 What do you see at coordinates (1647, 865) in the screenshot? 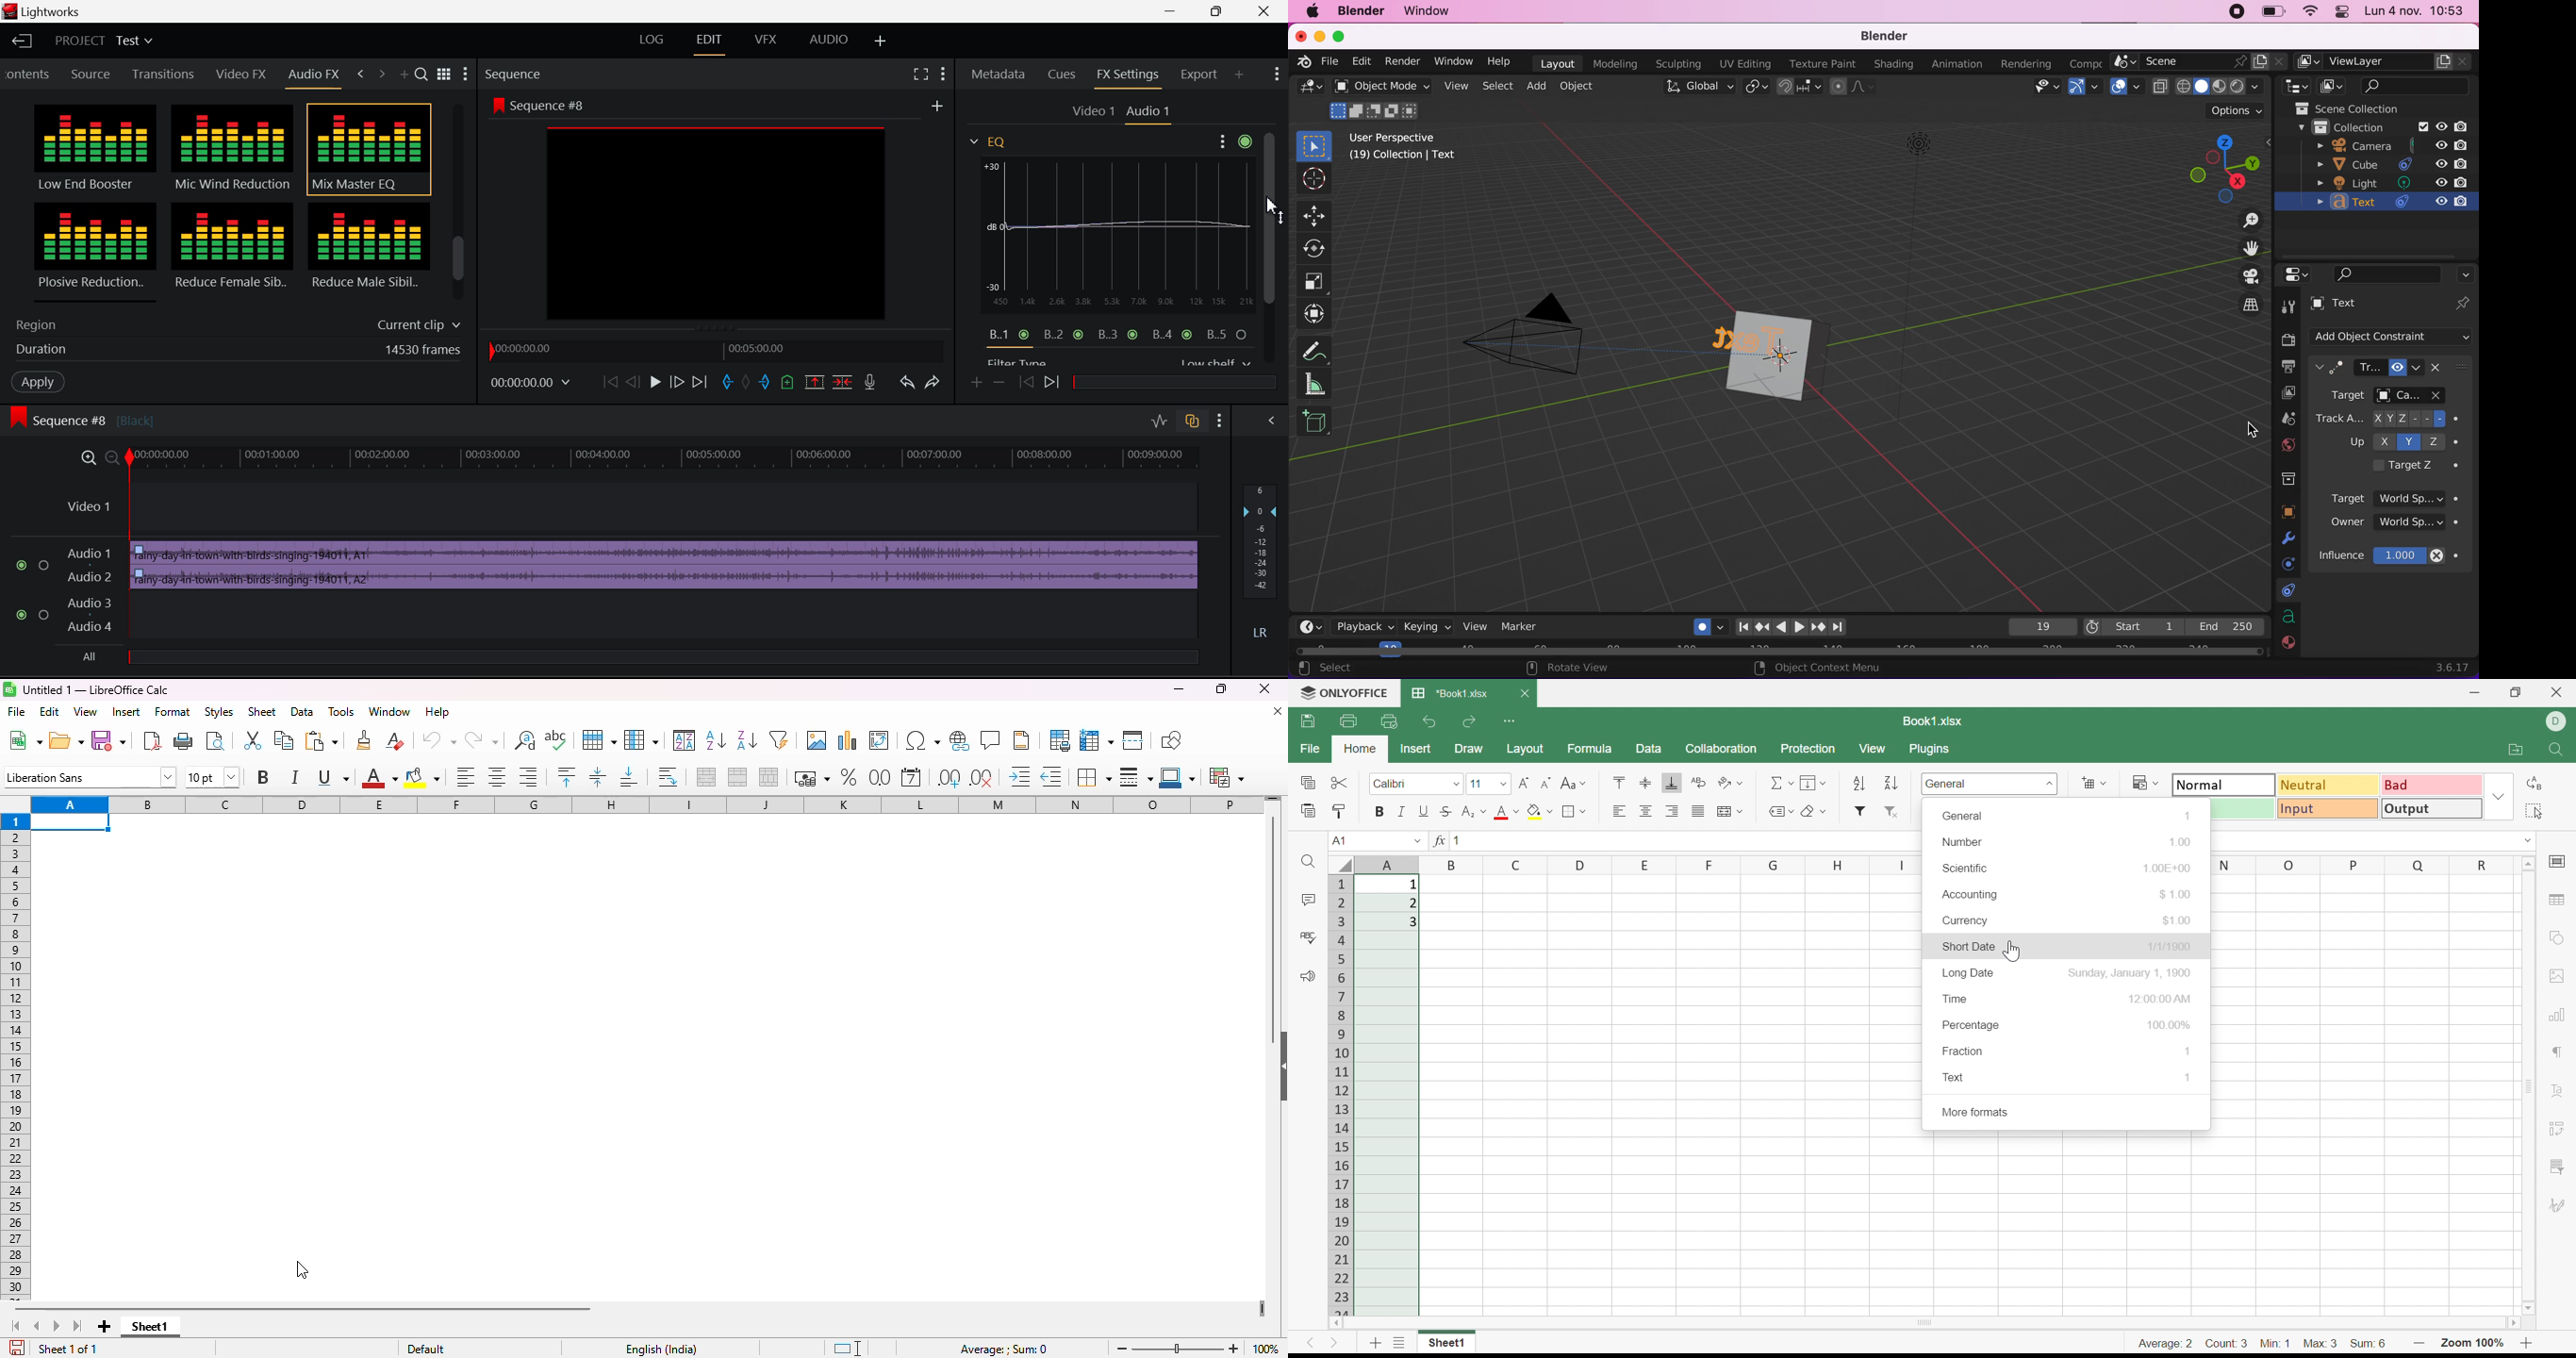
I see `Column names` at bounding box center [1647, 865].